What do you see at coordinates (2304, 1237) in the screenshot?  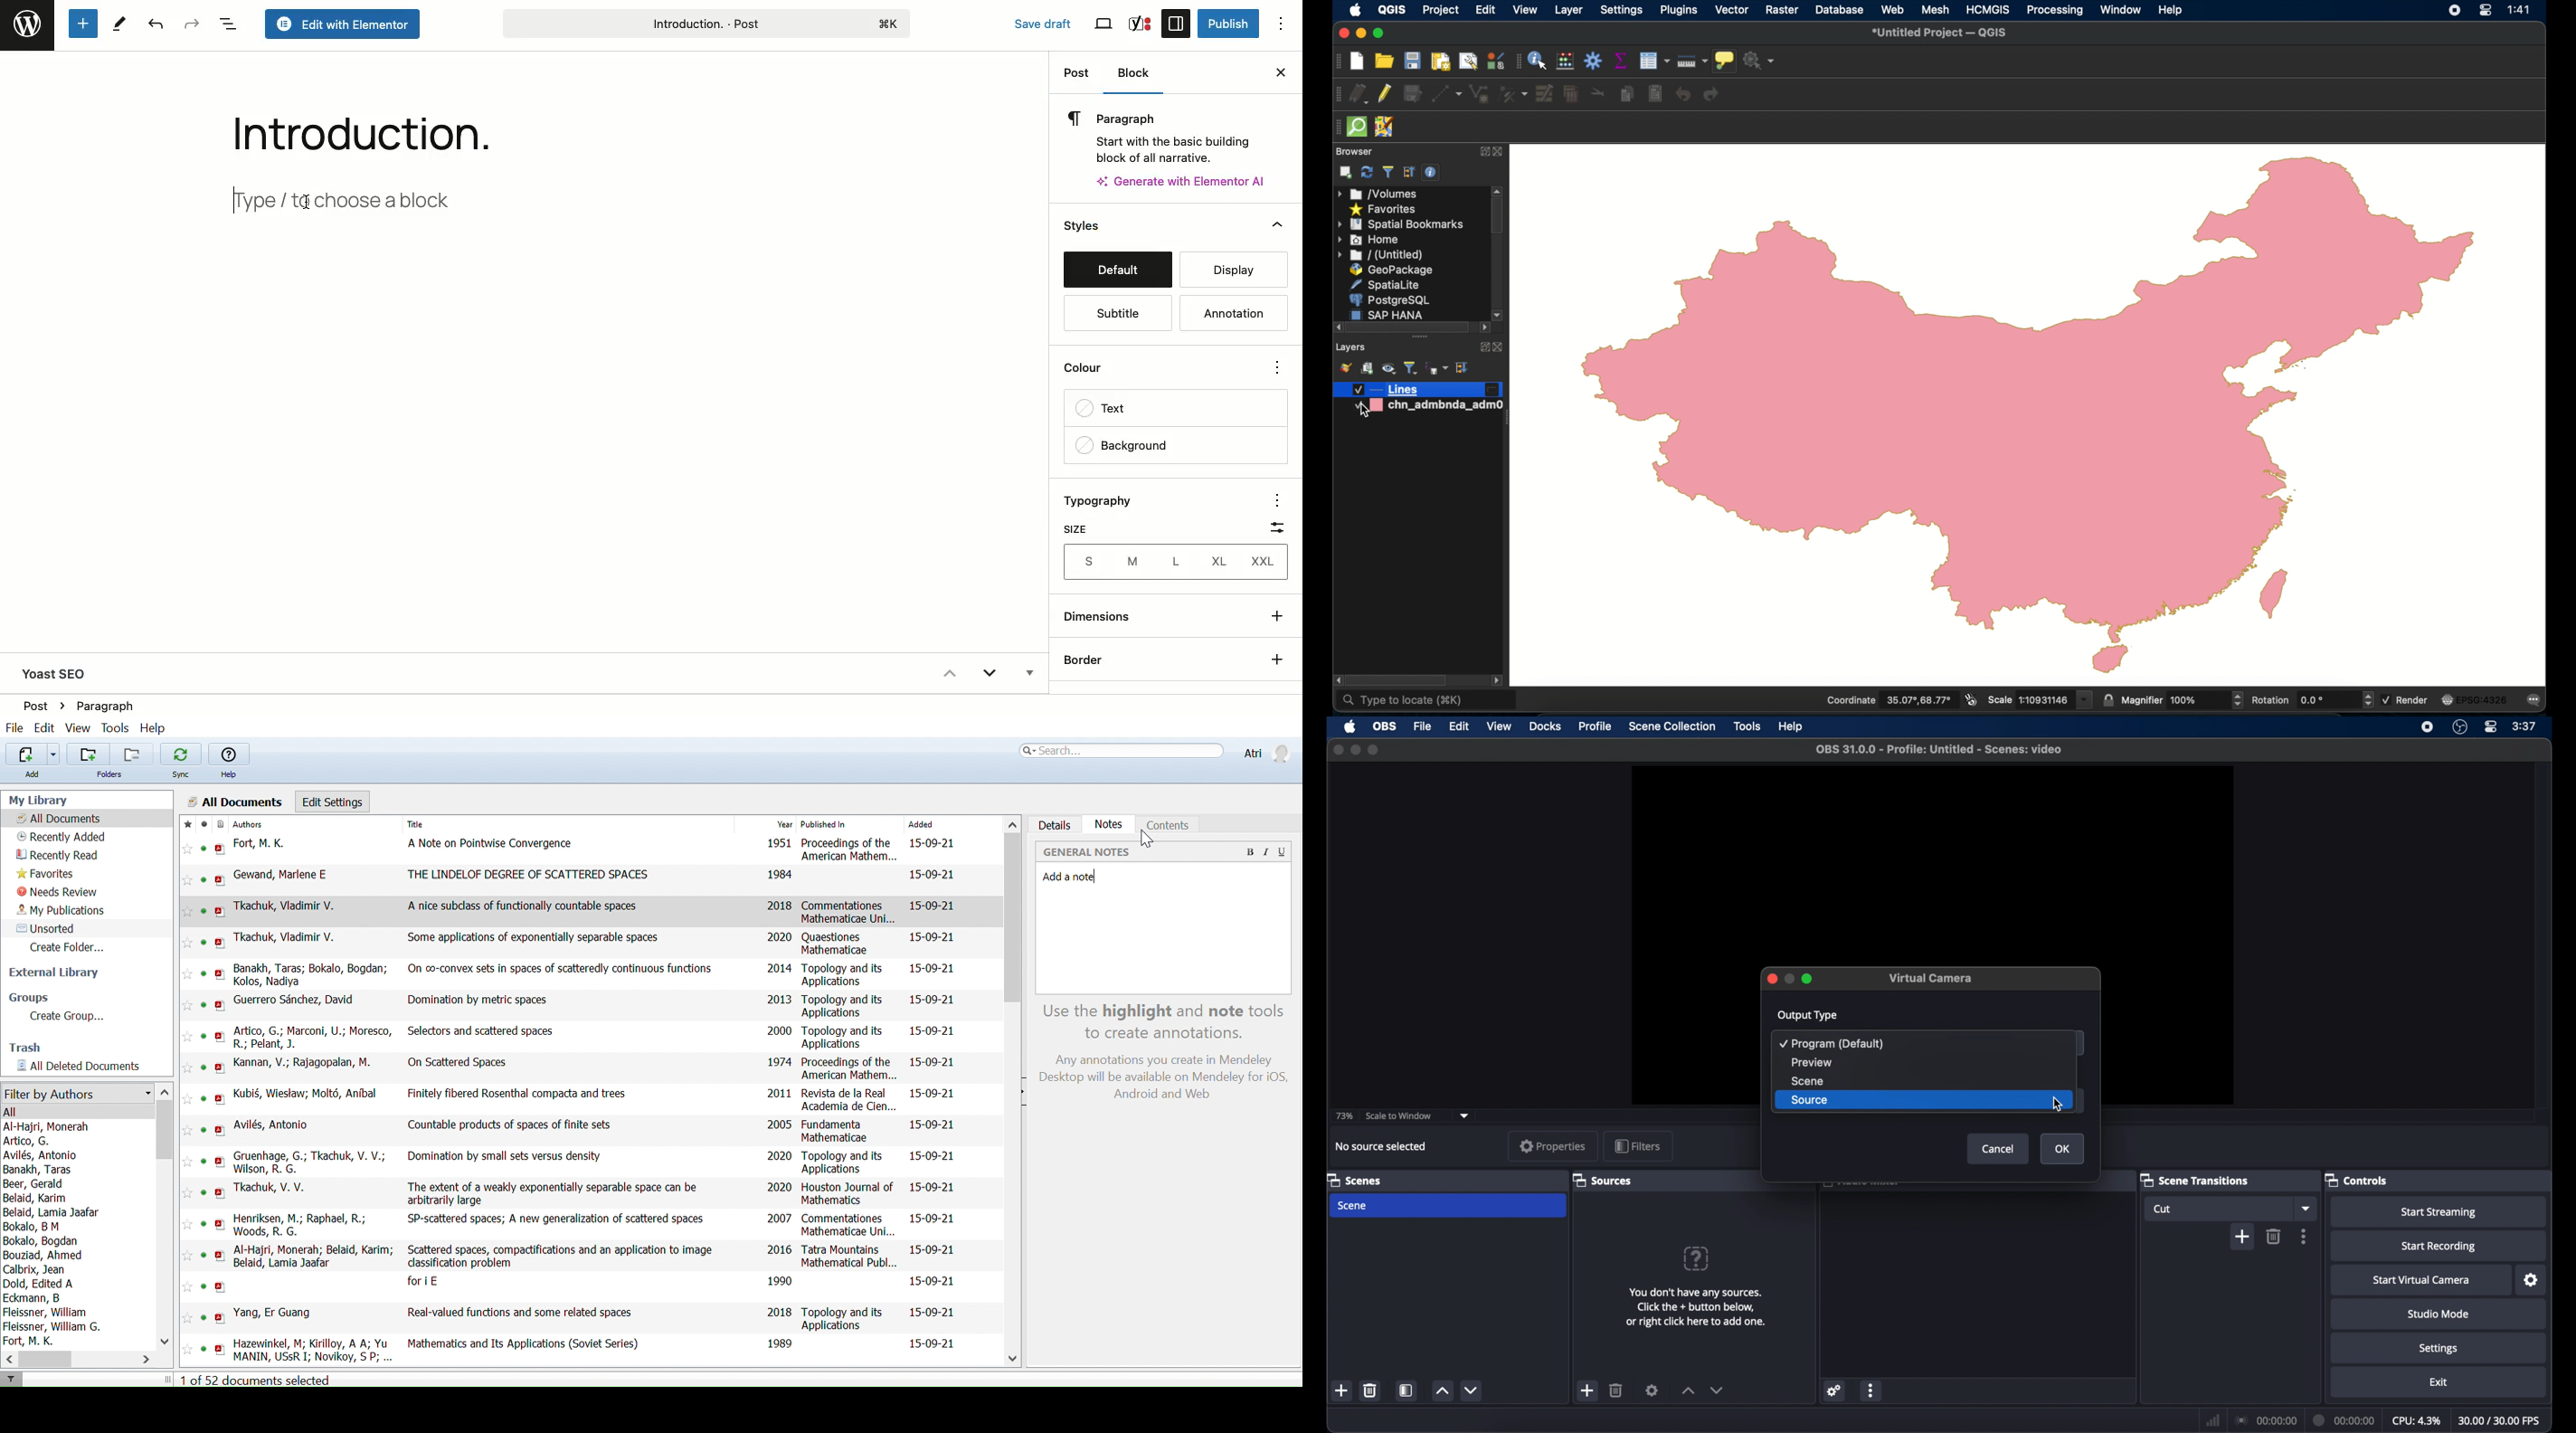 I see `more options` at bounding box center [2304, 1237].